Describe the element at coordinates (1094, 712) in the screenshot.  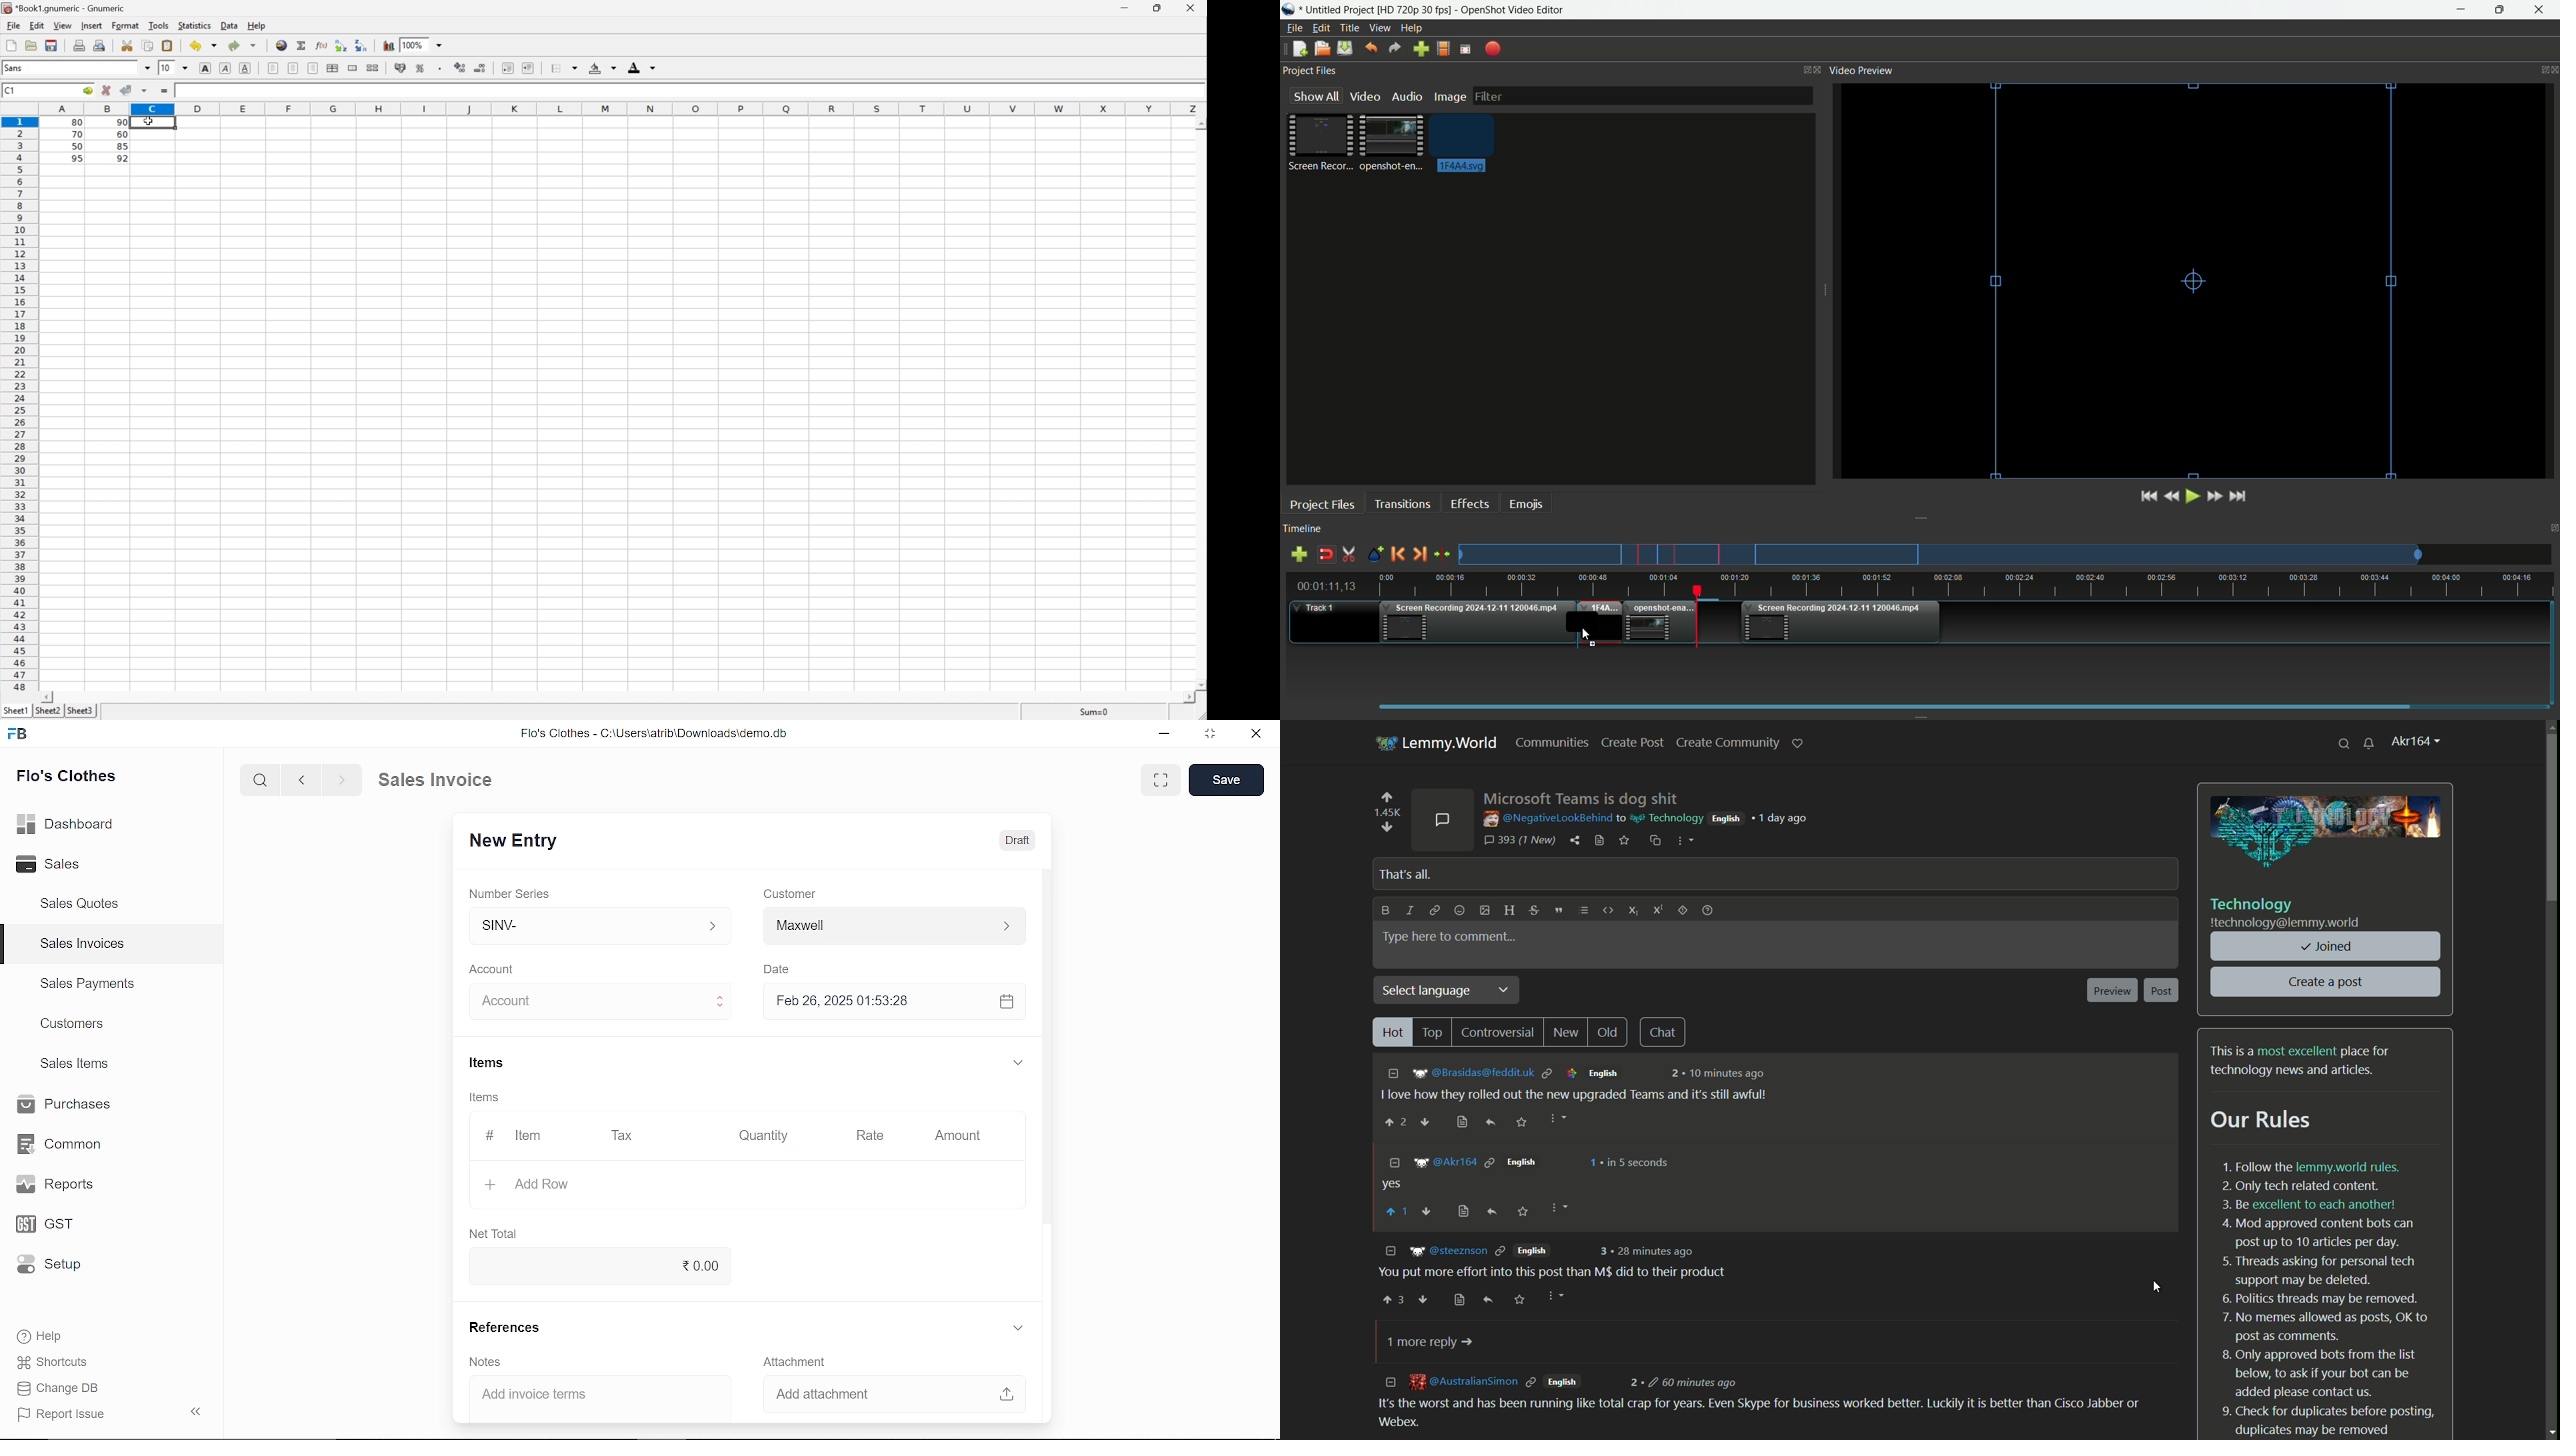
I see `Sum=80` at that location.